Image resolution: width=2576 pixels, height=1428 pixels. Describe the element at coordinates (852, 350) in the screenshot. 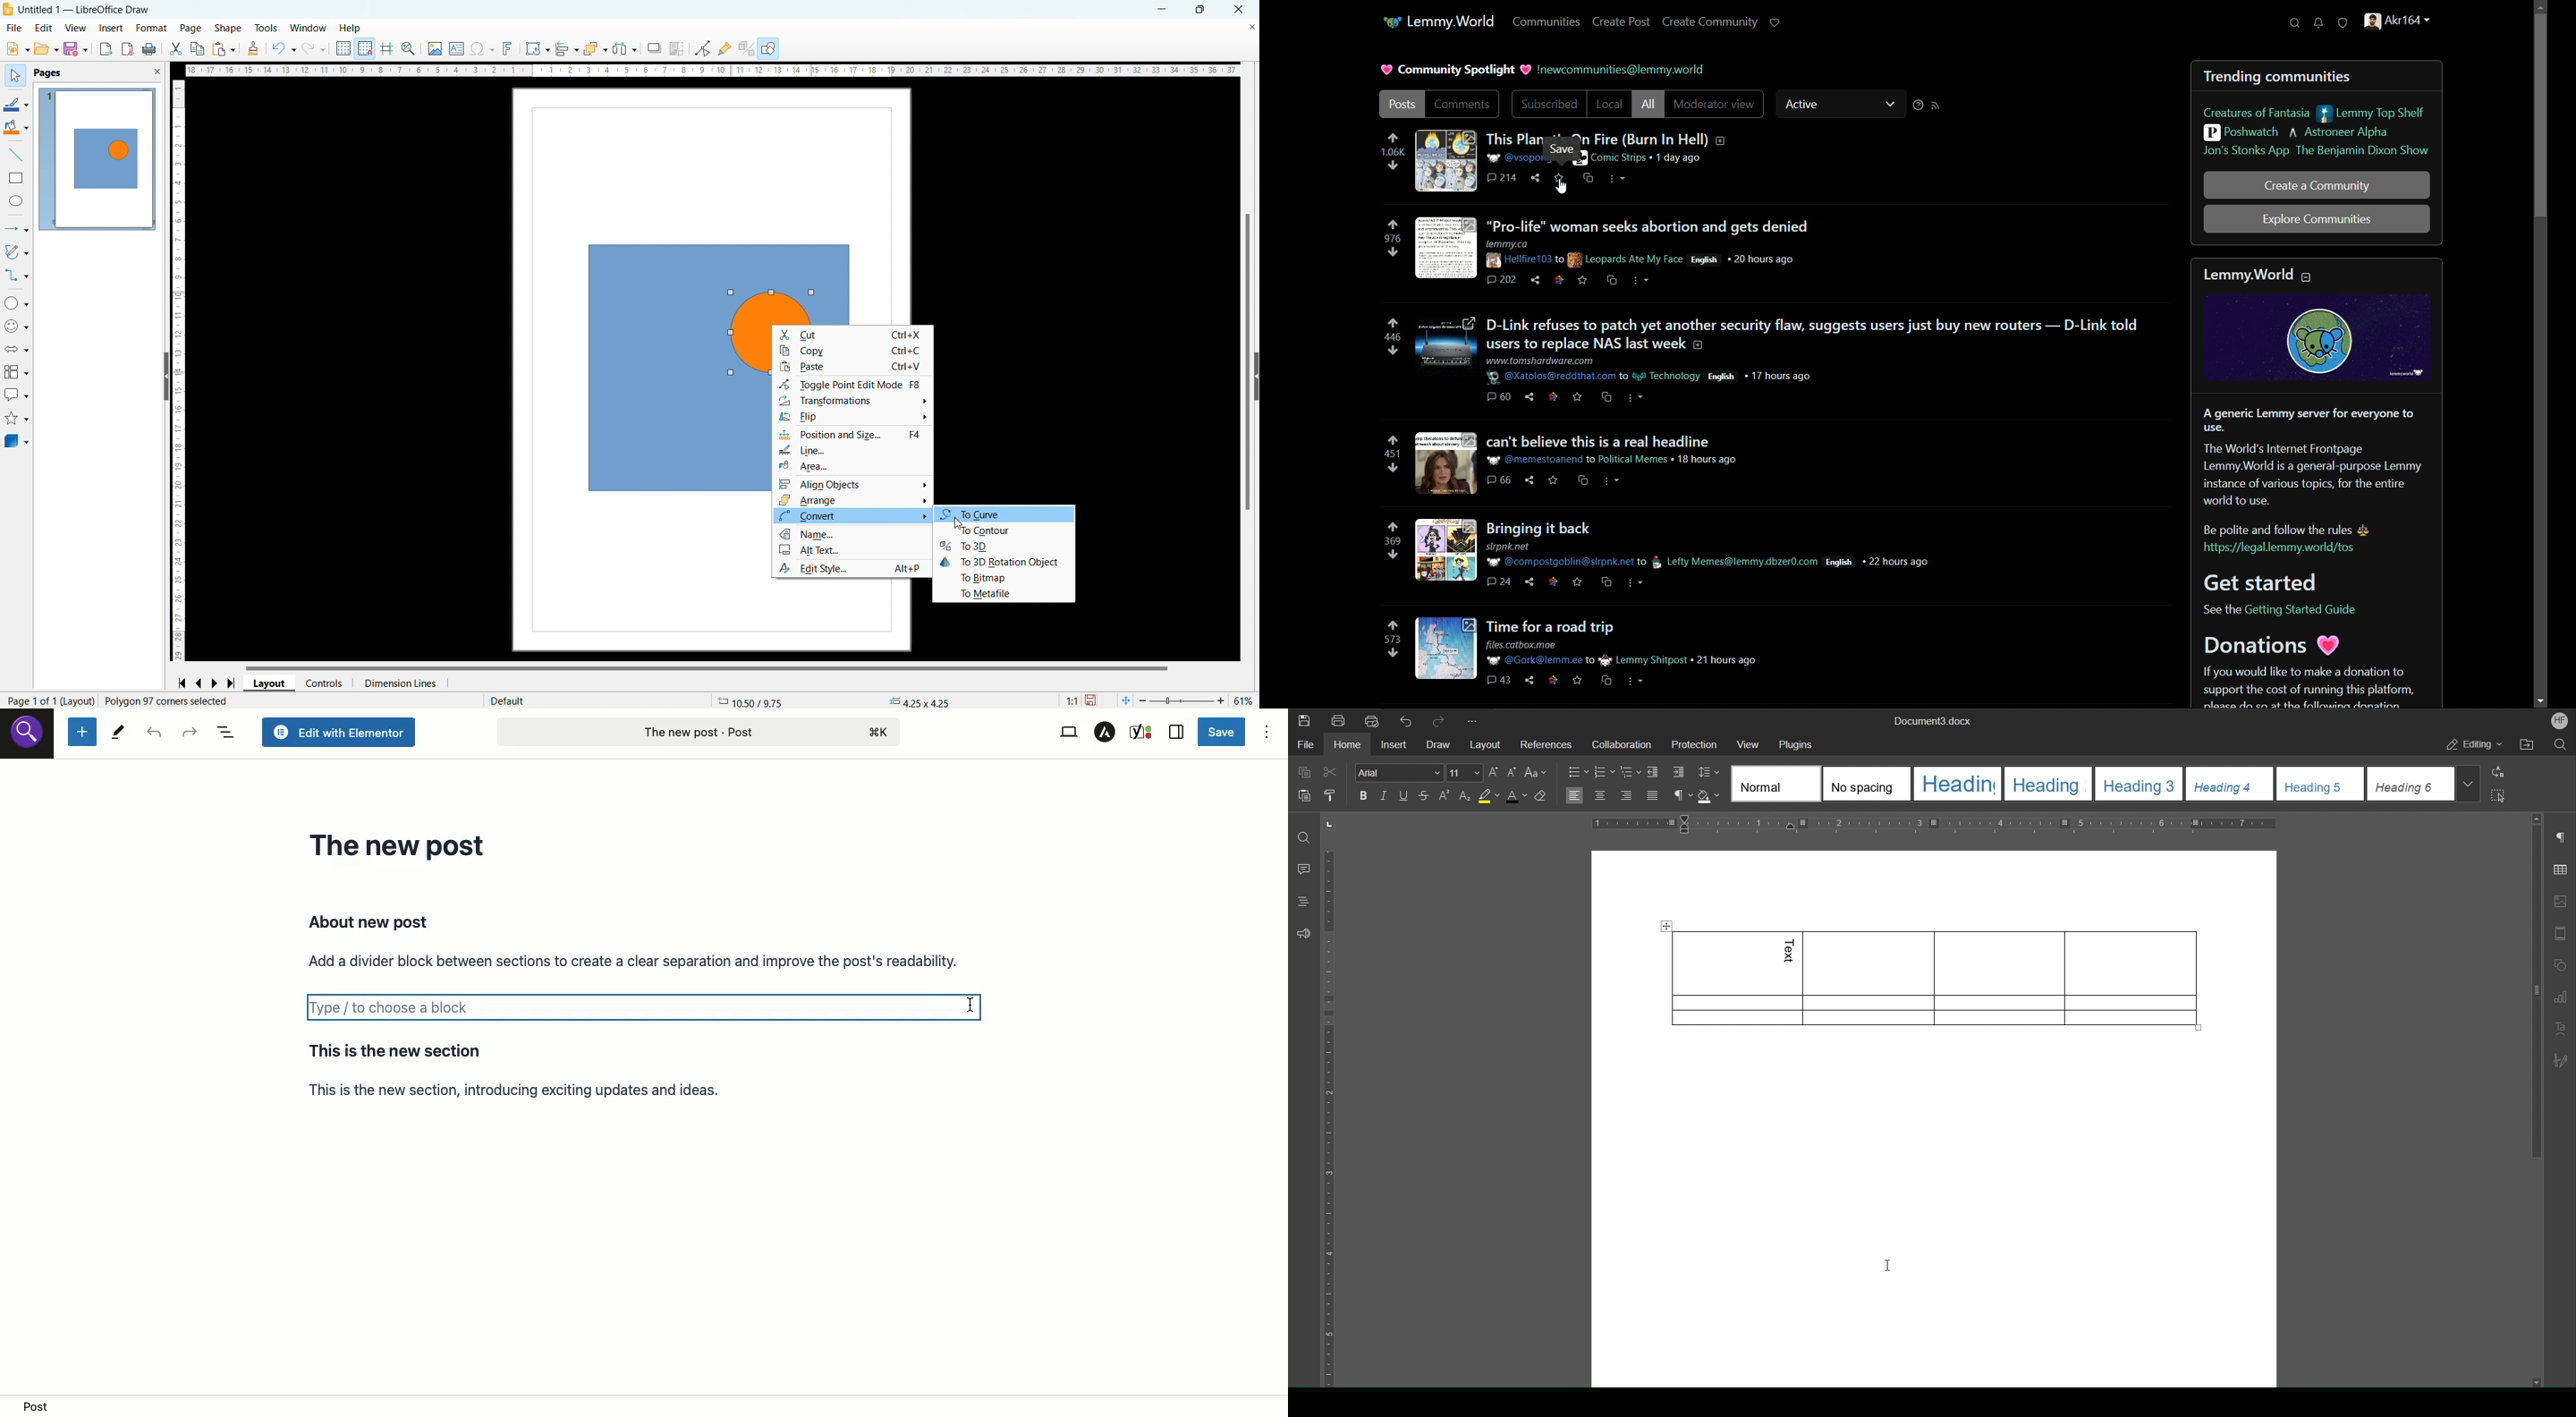

I see `copy` at that location.